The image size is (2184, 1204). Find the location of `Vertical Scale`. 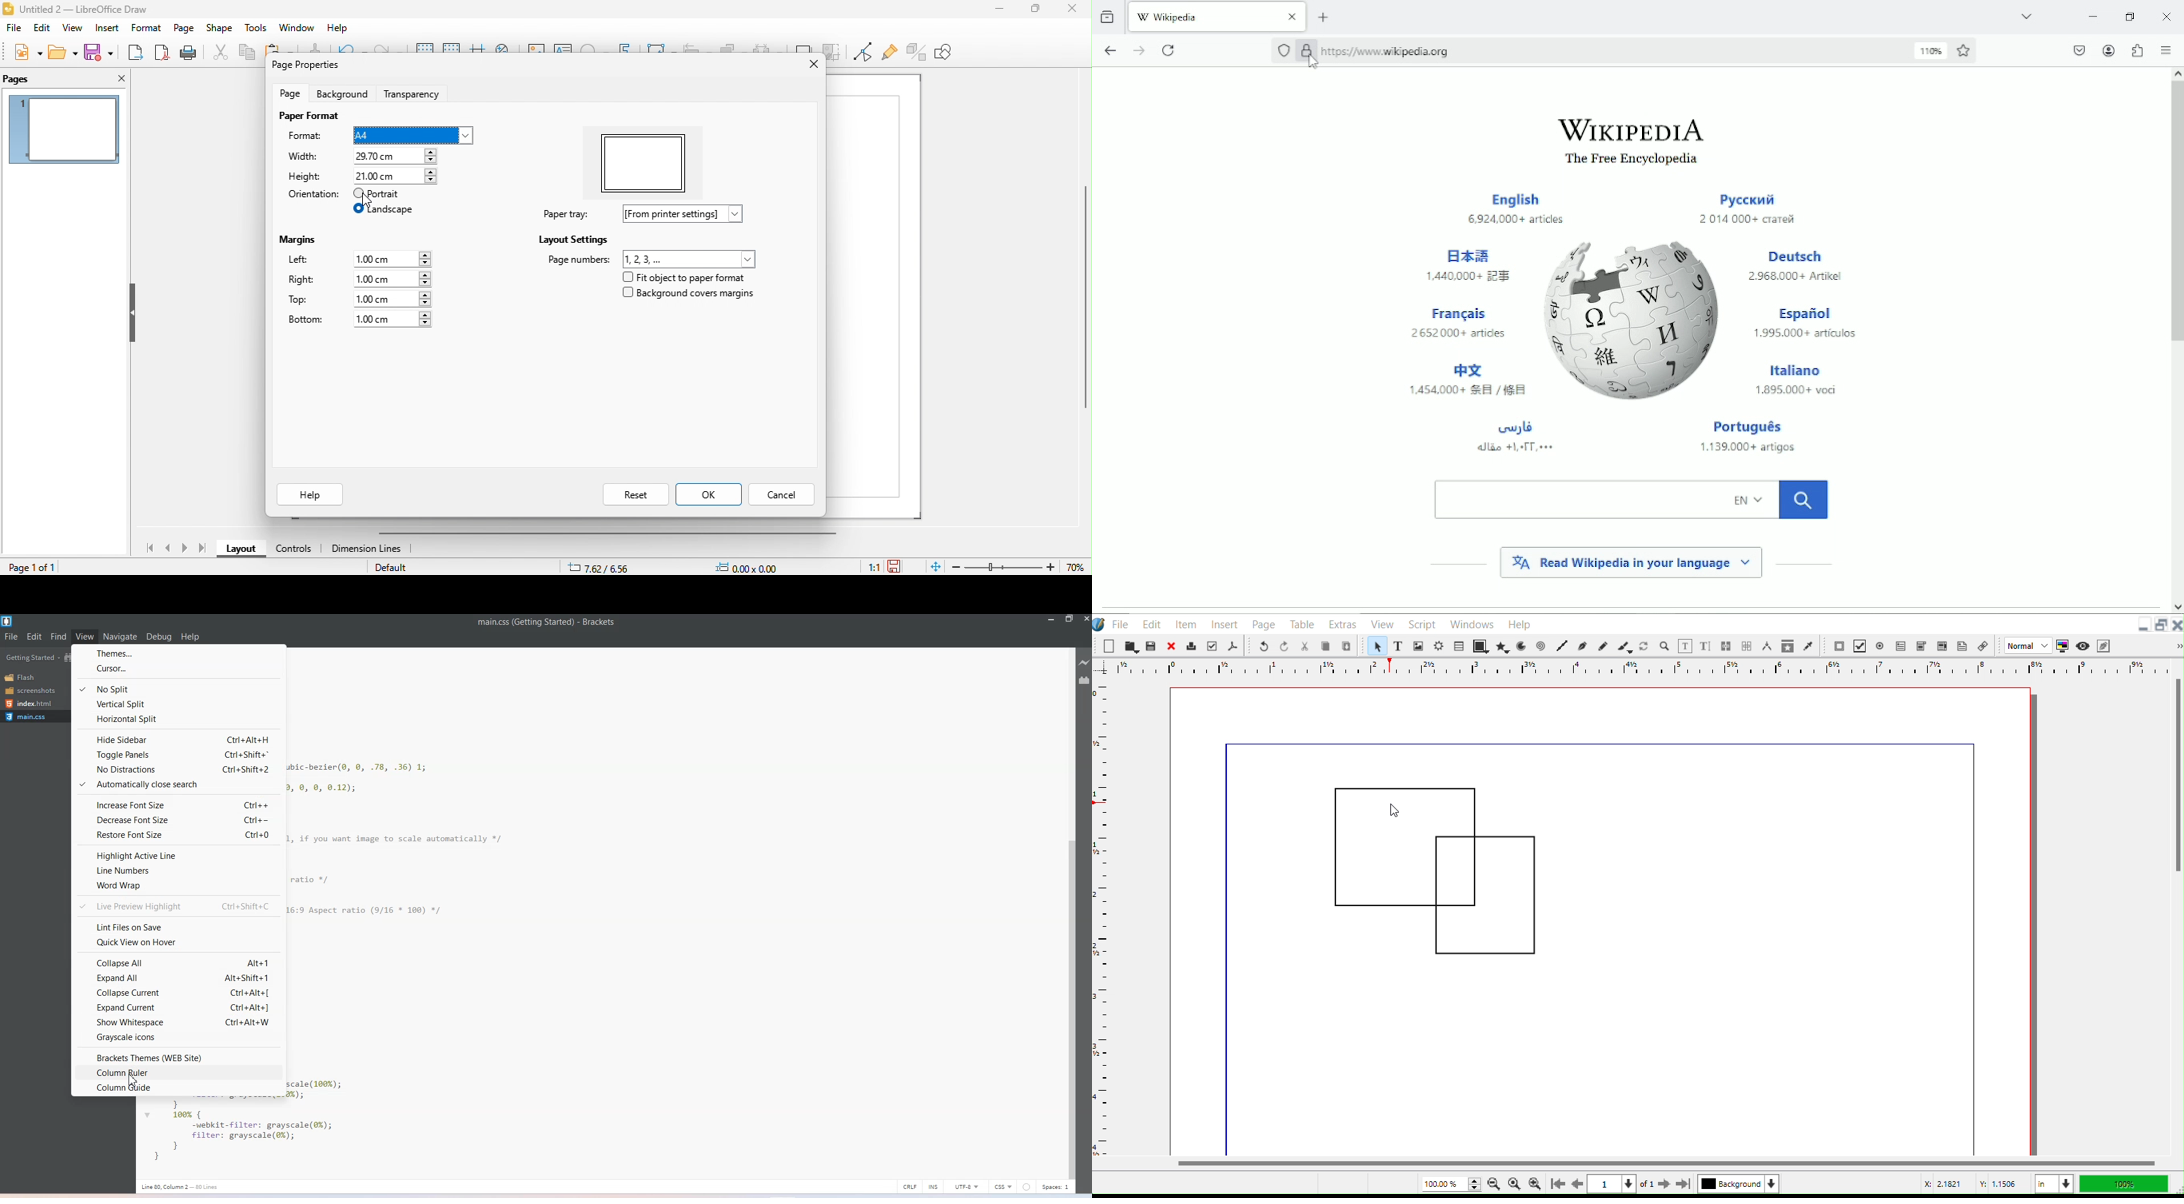

Vertical Scale is located at coordinates (1629, 669).